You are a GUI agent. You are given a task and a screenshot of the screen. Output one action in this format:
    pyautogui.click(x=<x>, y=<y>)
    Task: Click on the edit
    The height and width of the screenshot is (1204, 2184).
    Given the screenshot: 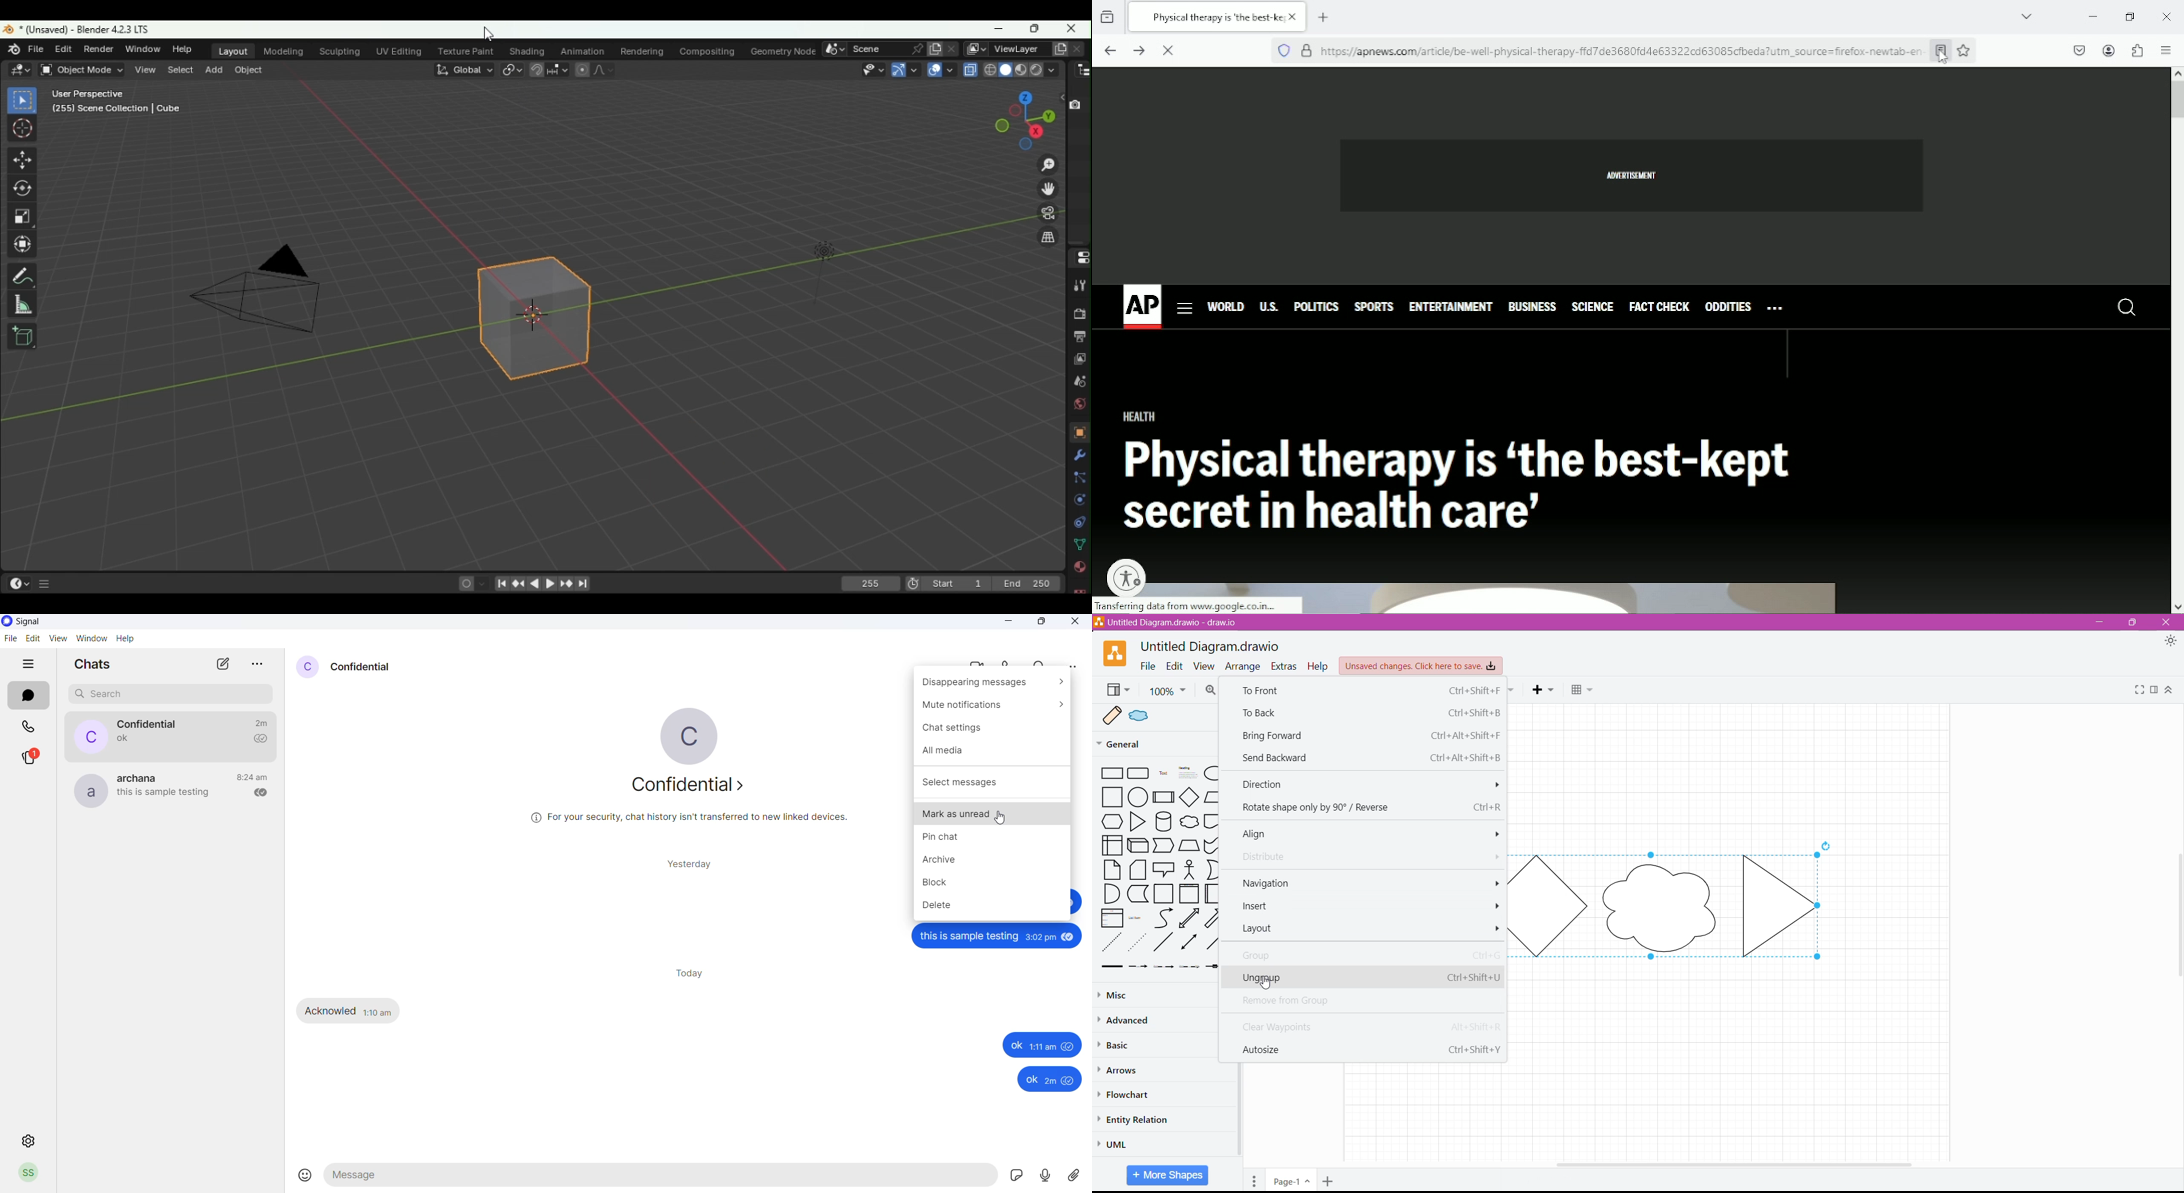 What is the action you would take?
    pyautogui.click(x=32, y=637)
    